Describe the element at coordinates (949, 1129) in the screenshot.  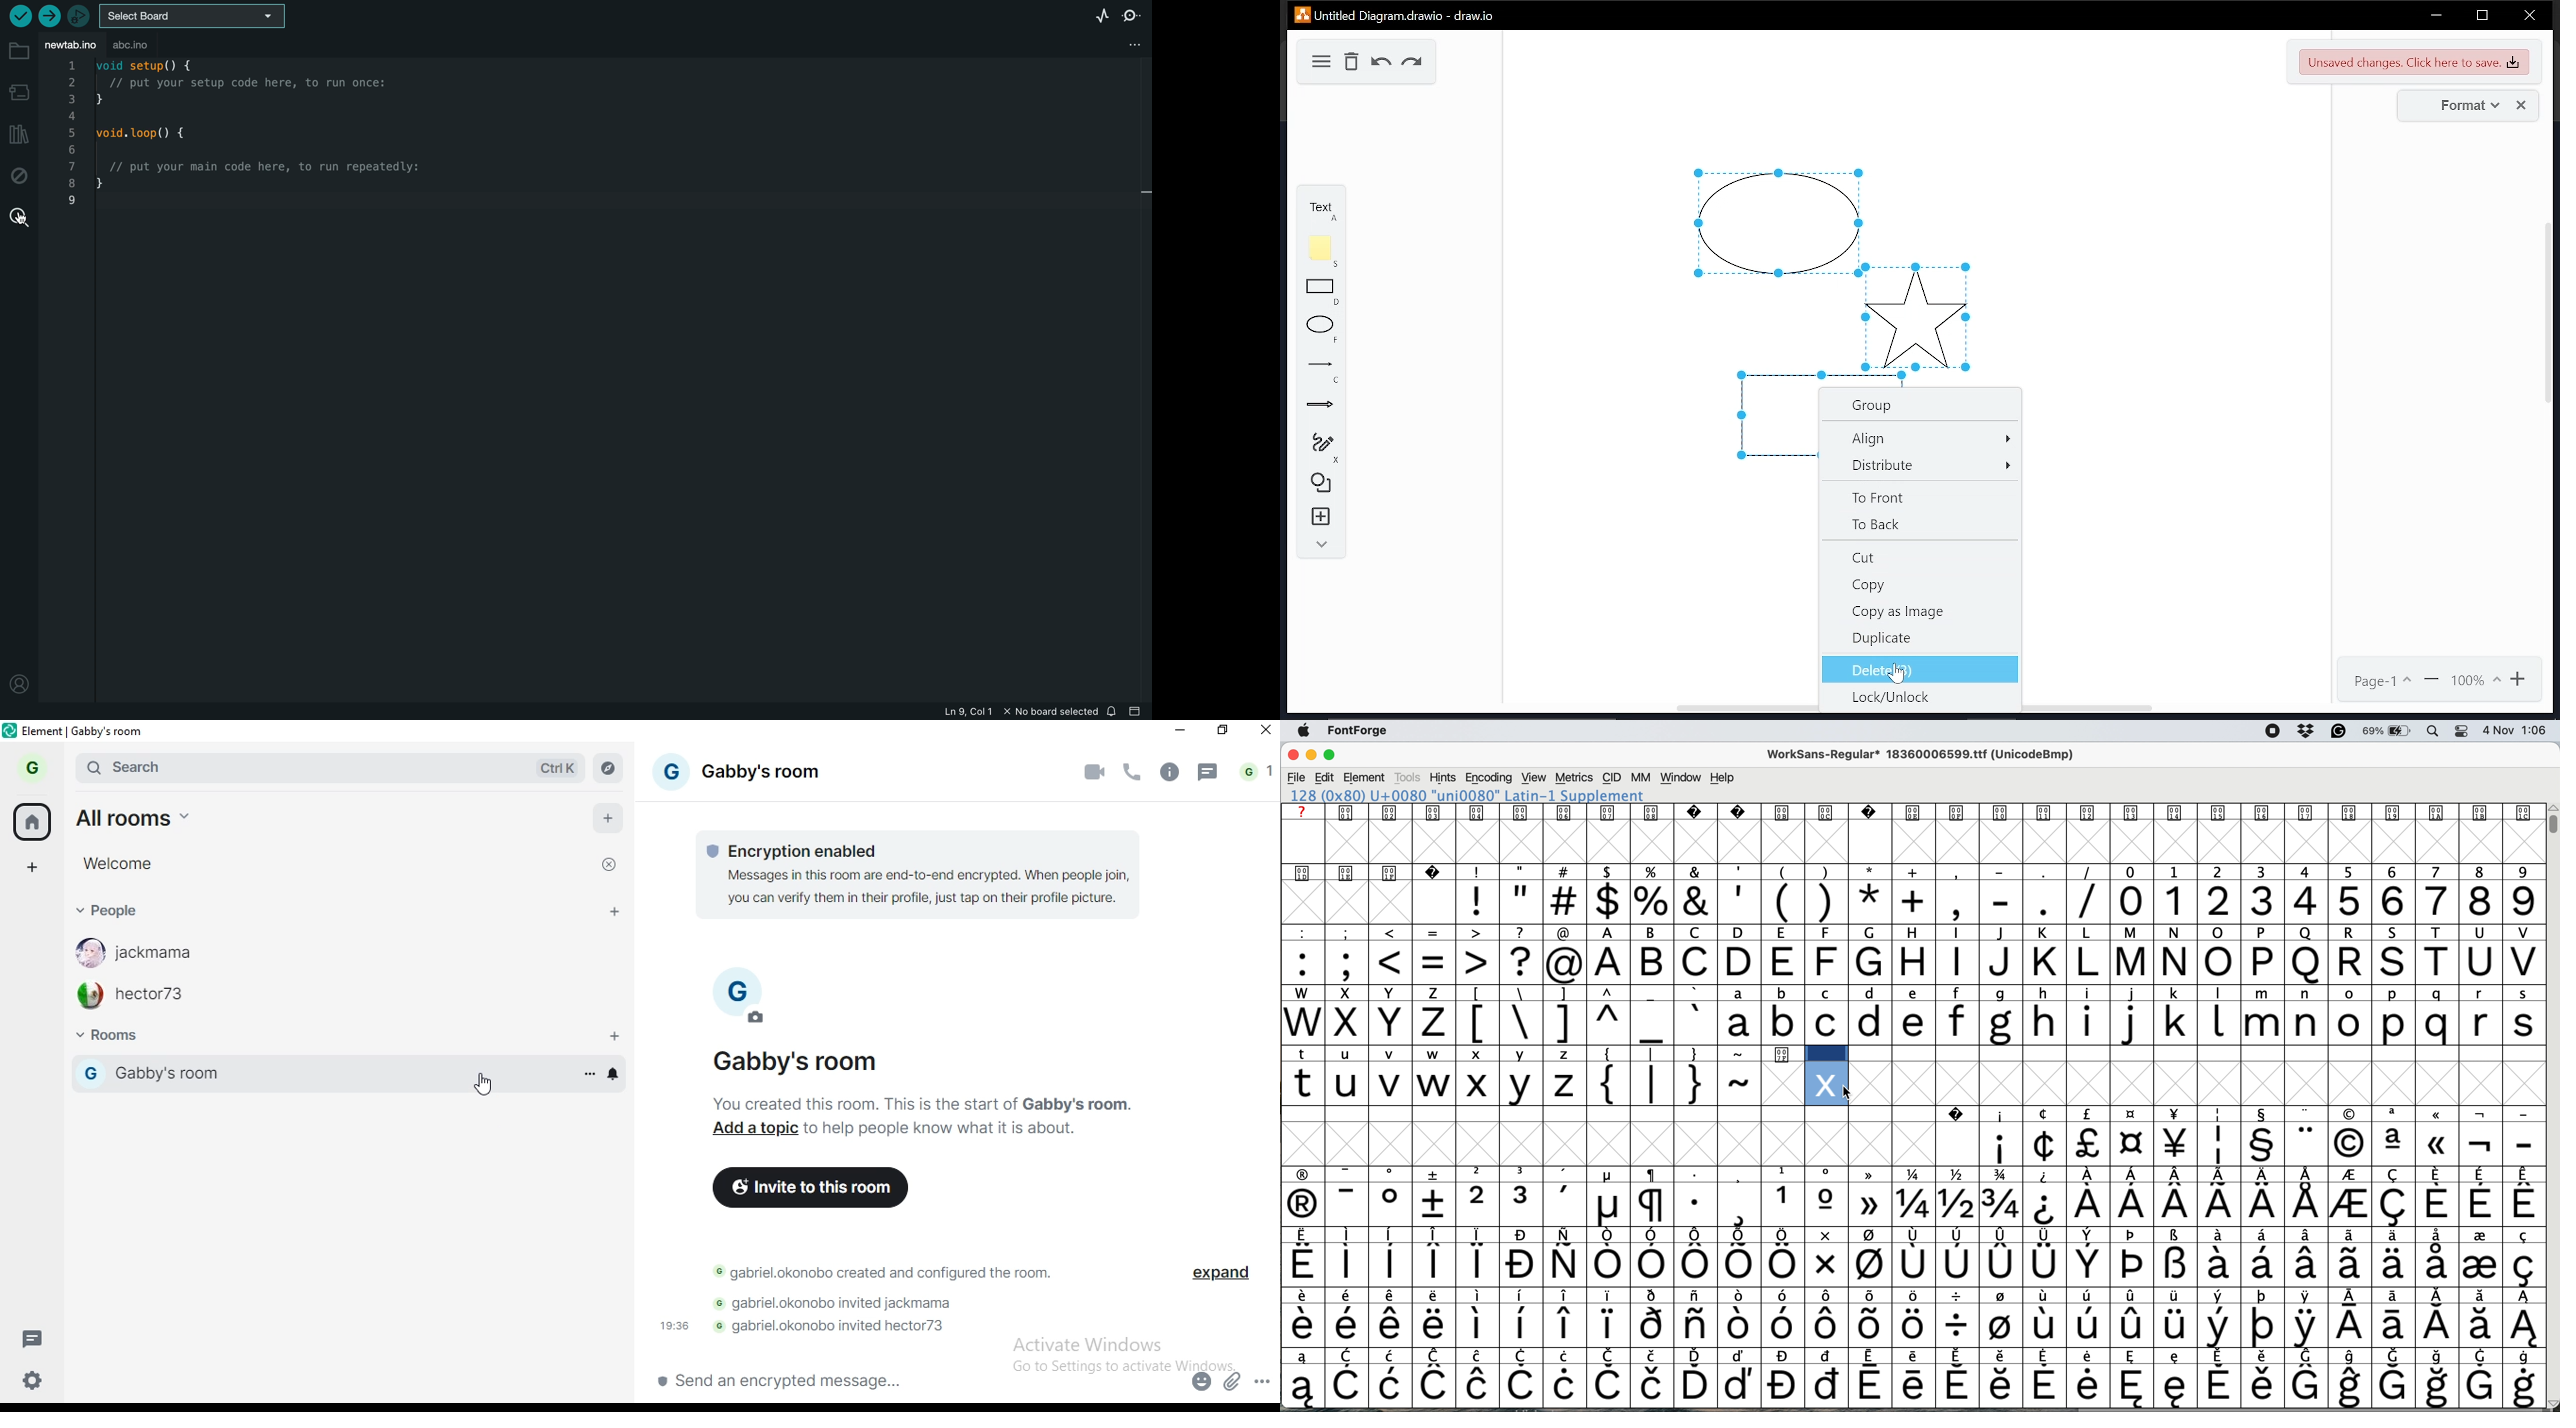
I see `text` at that location.